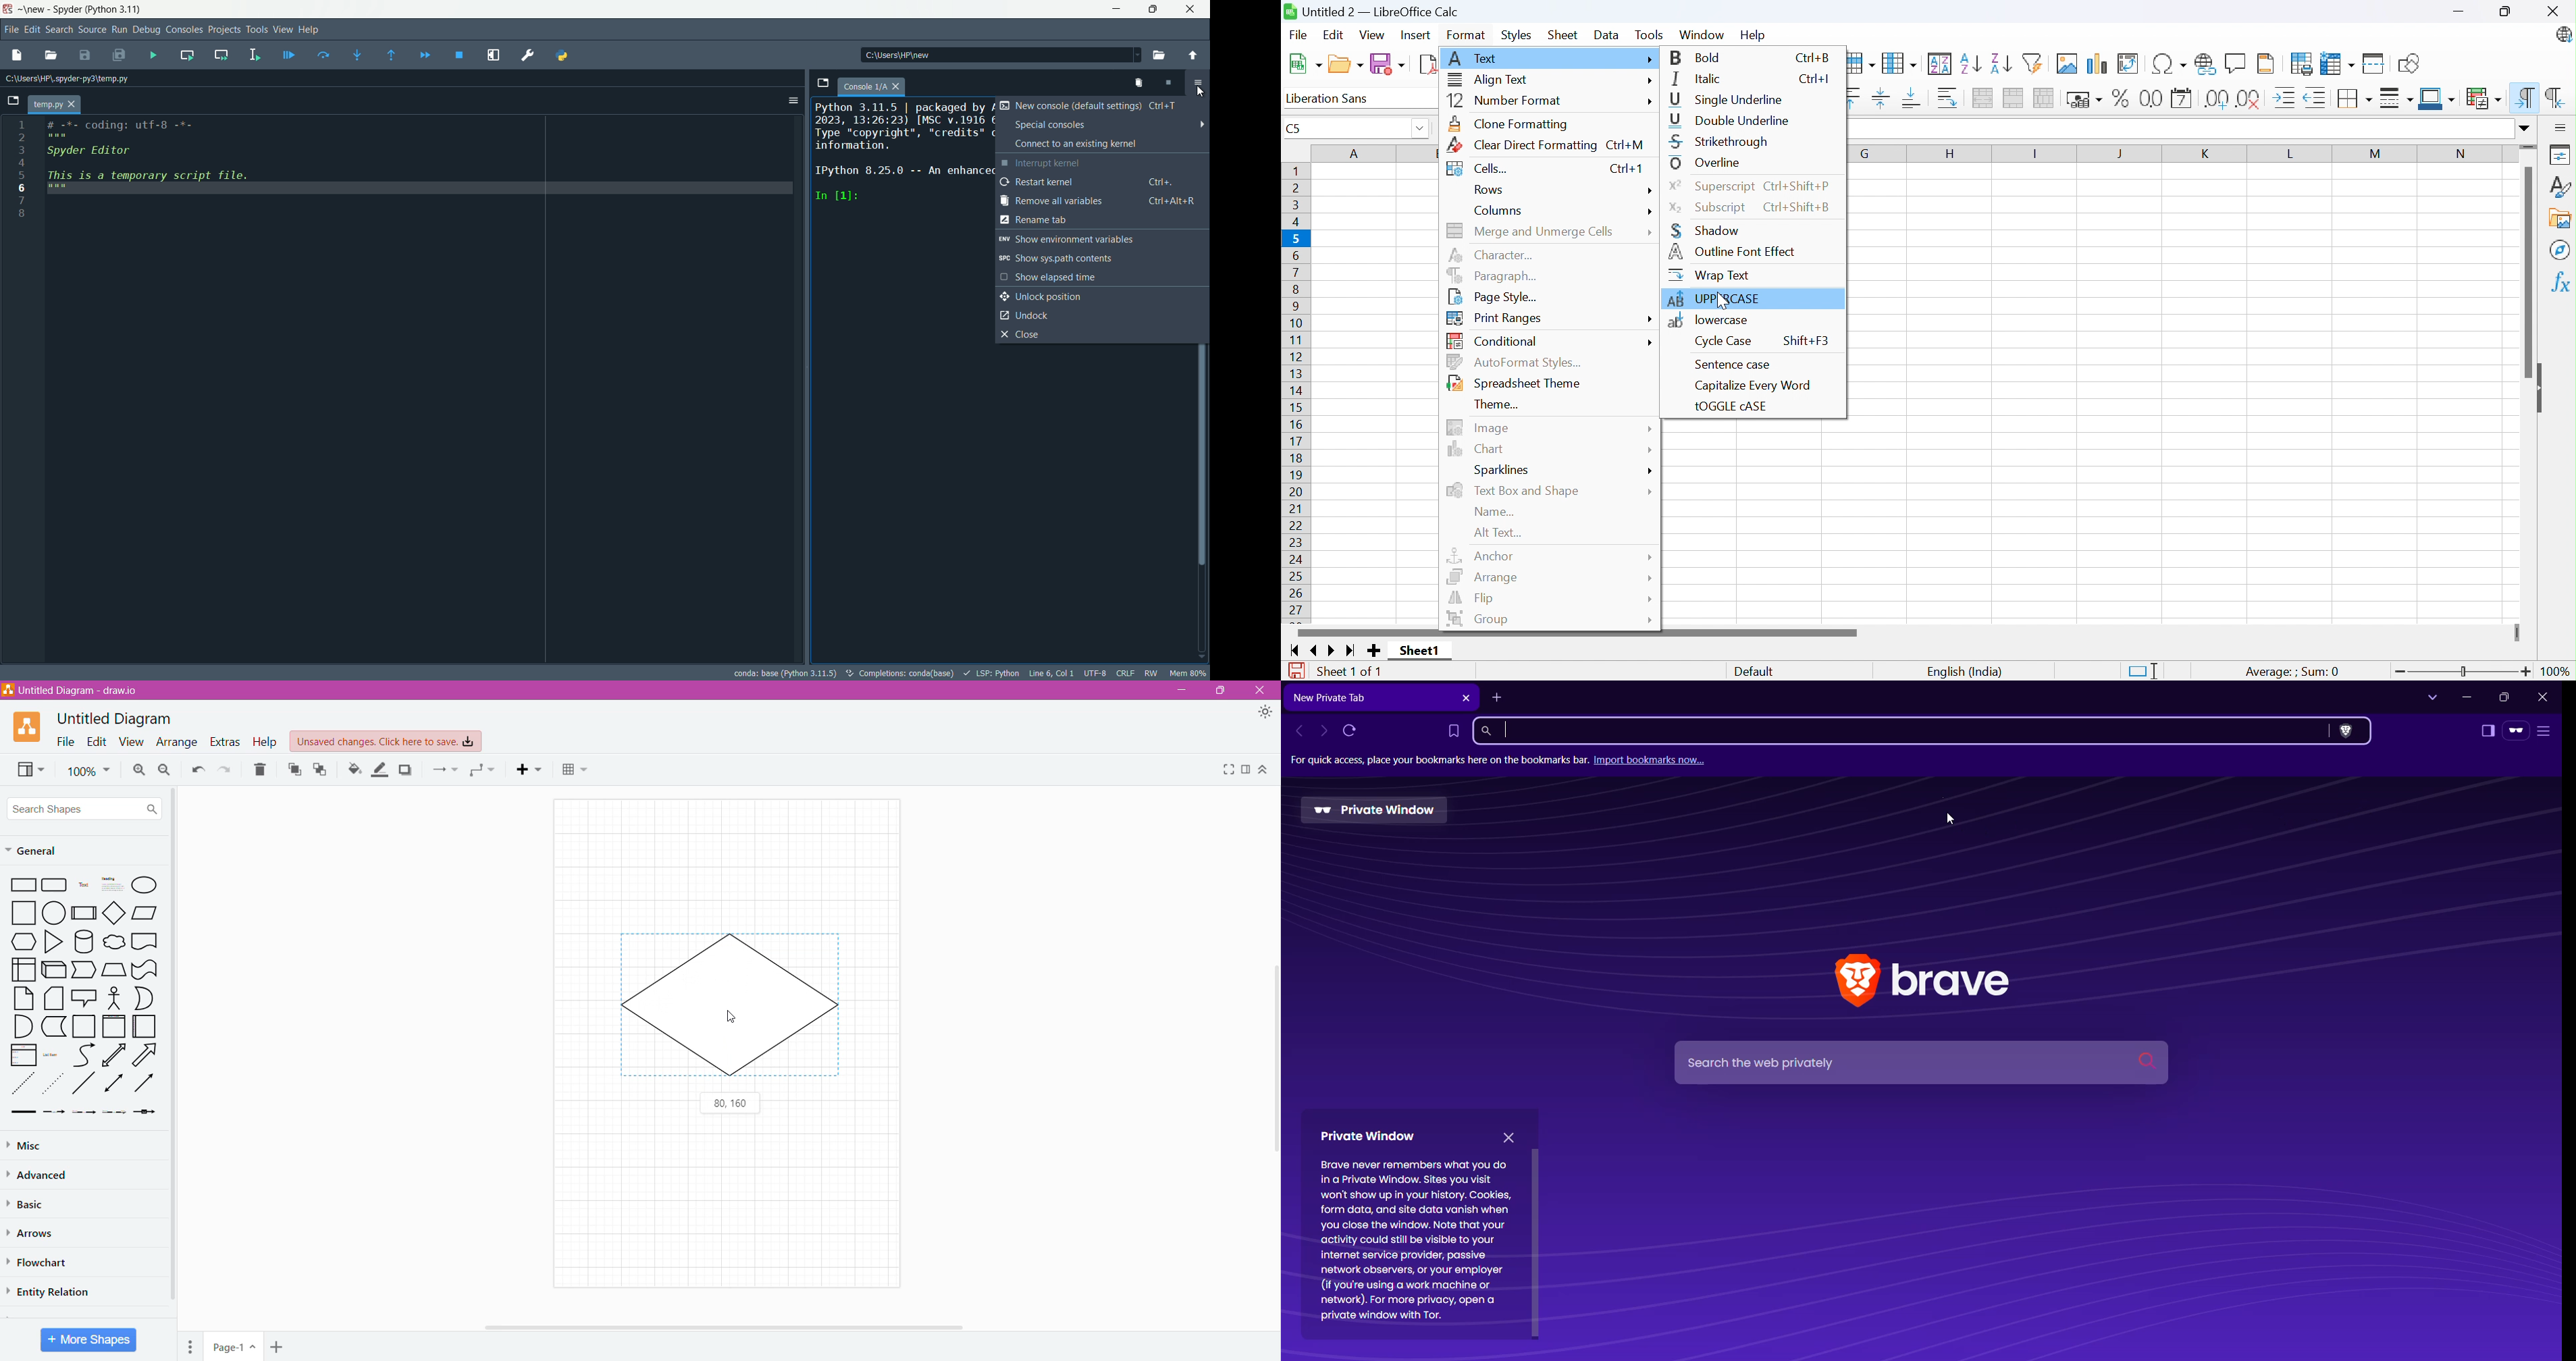  I want to click on Theme..., so click(1496, 404).